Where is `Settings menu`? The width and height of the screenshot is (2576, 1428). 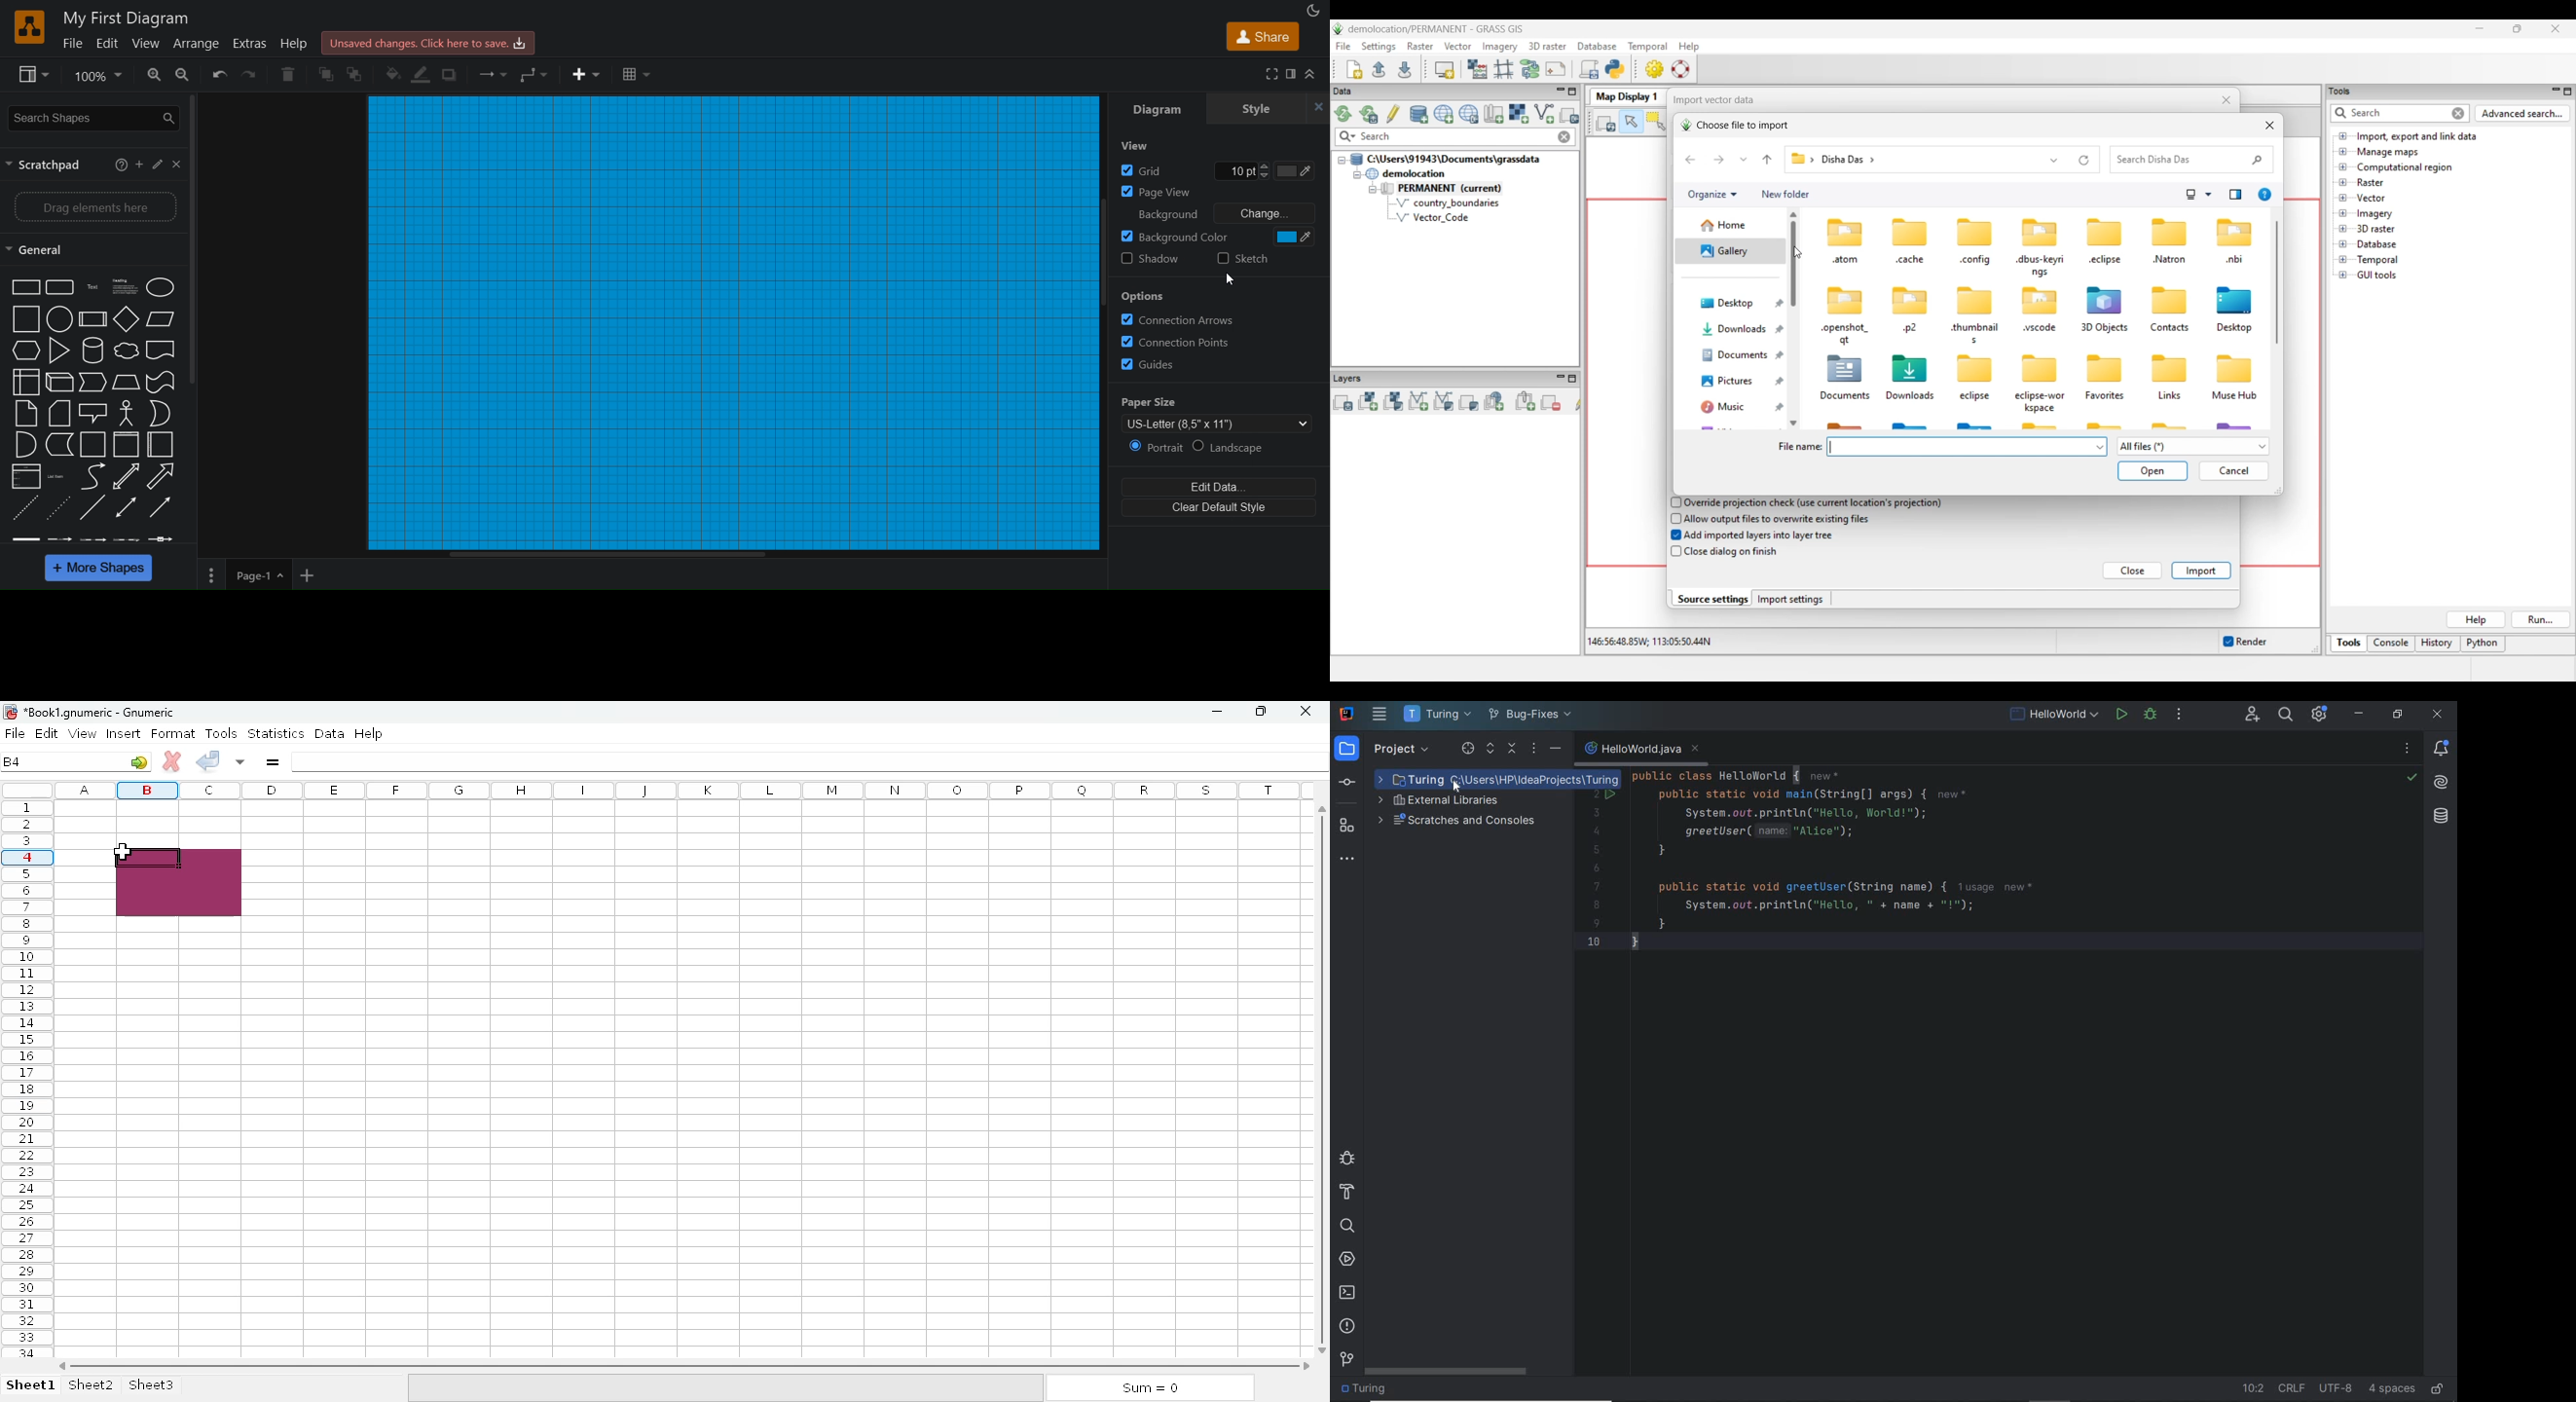
Settings menu is located at coordinates (1379, 47).